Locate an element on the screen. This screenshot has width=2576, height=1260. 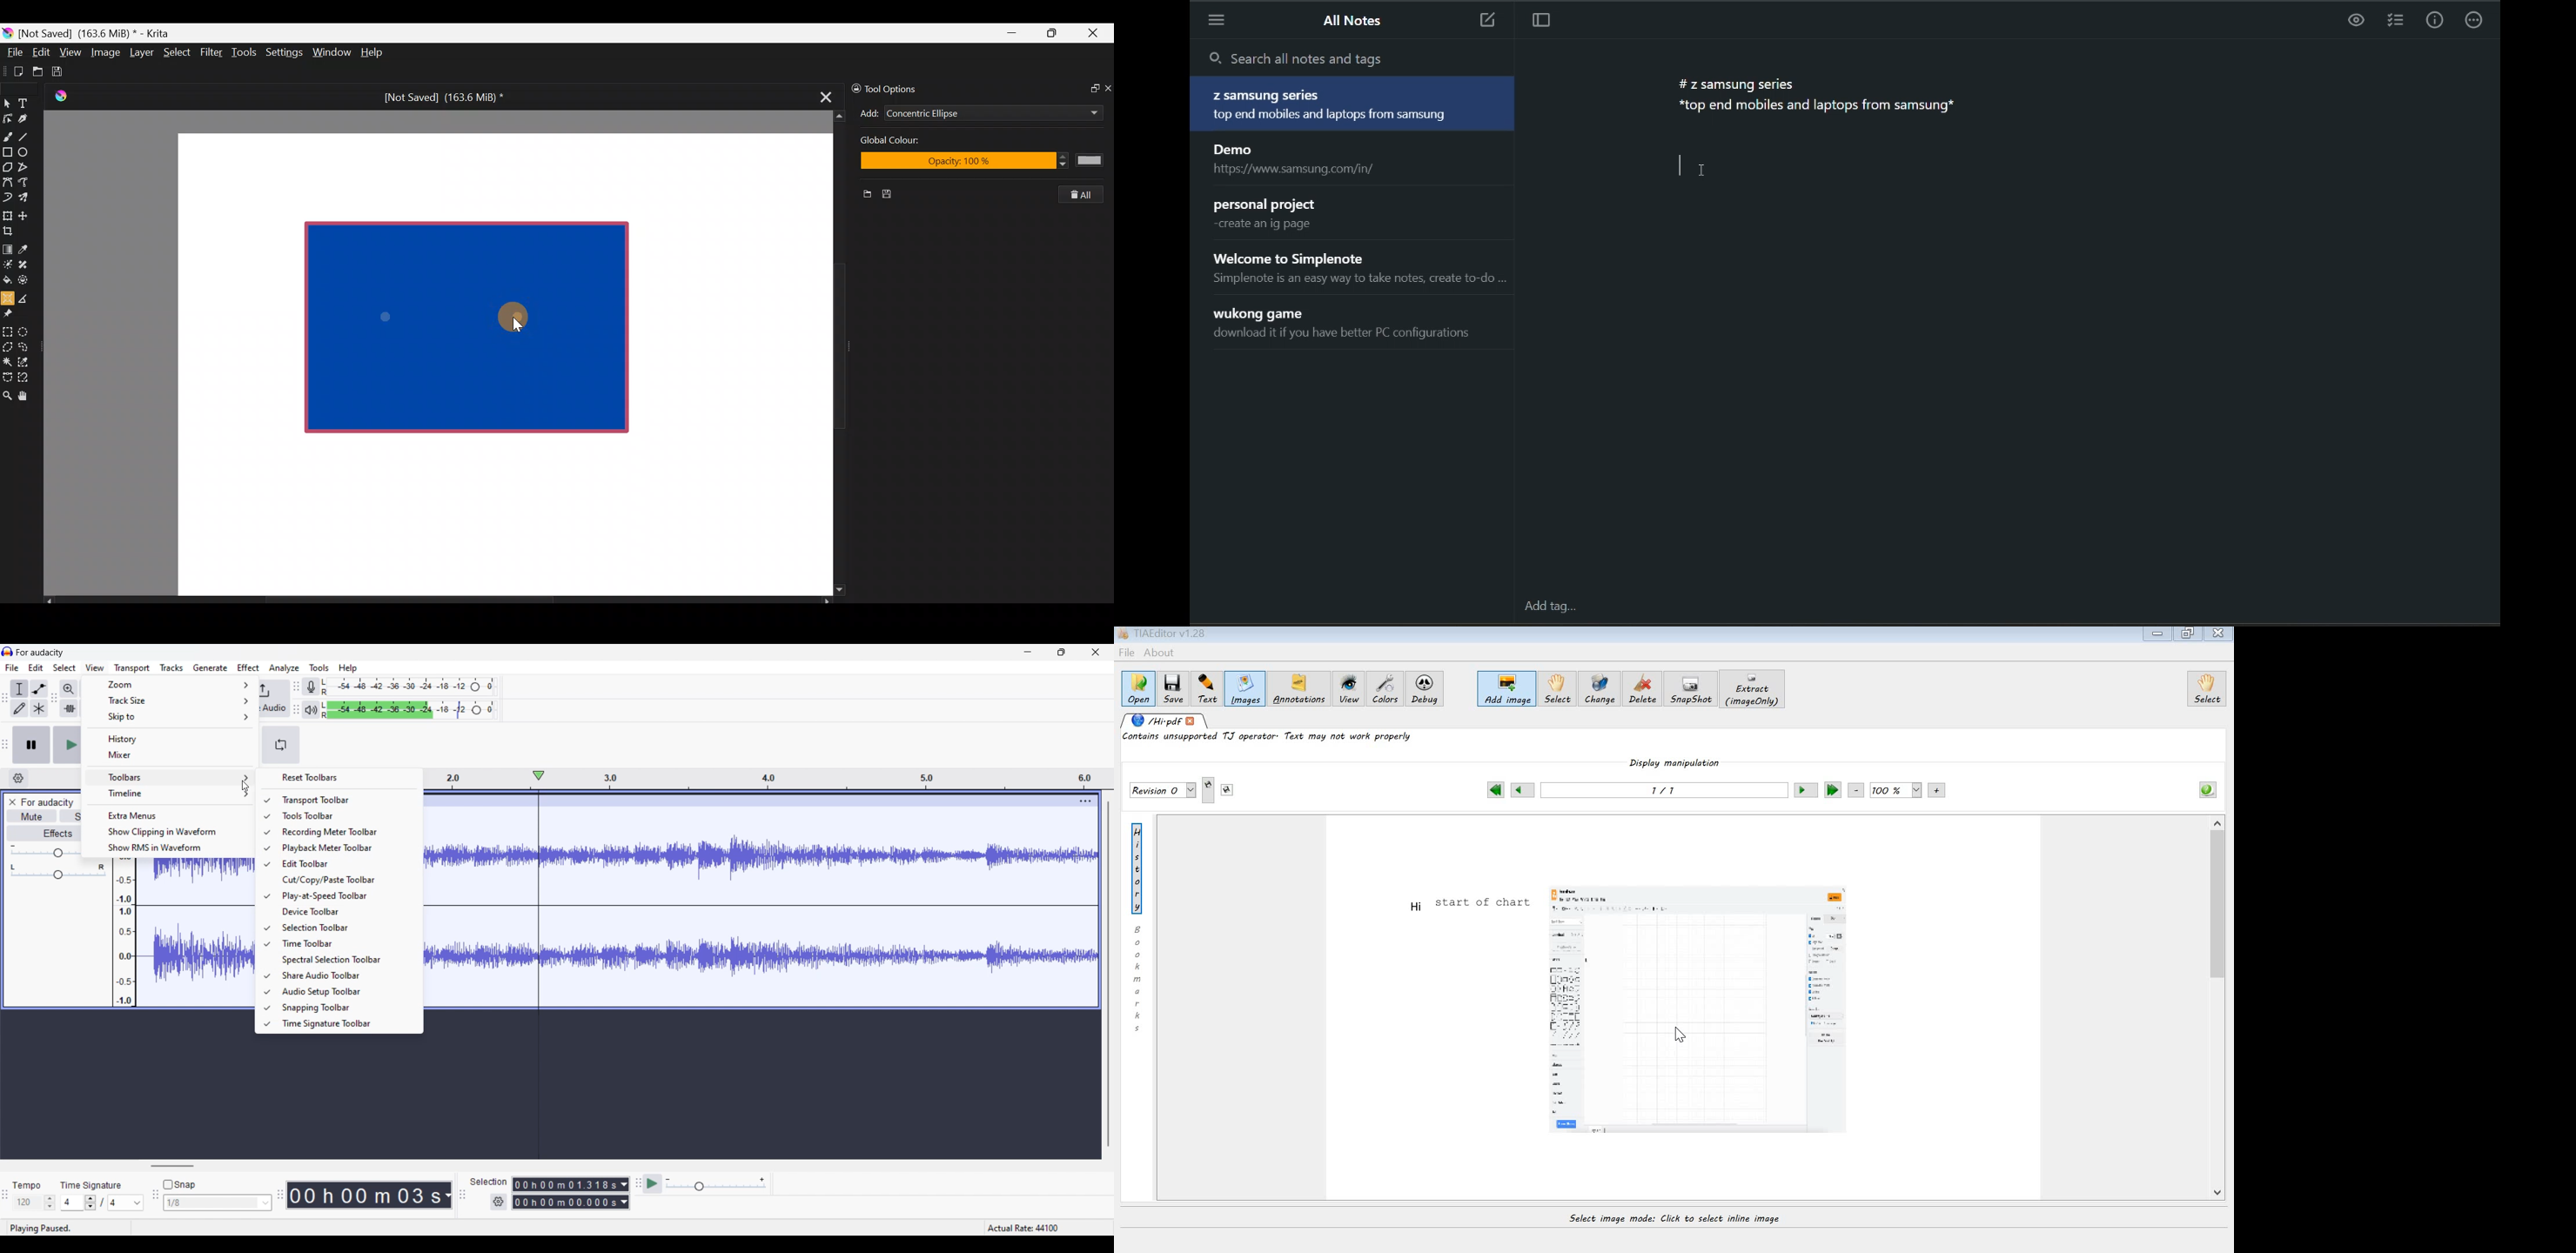
Cut/Copy/Paste toolbar is located at coordinates (343, 879).